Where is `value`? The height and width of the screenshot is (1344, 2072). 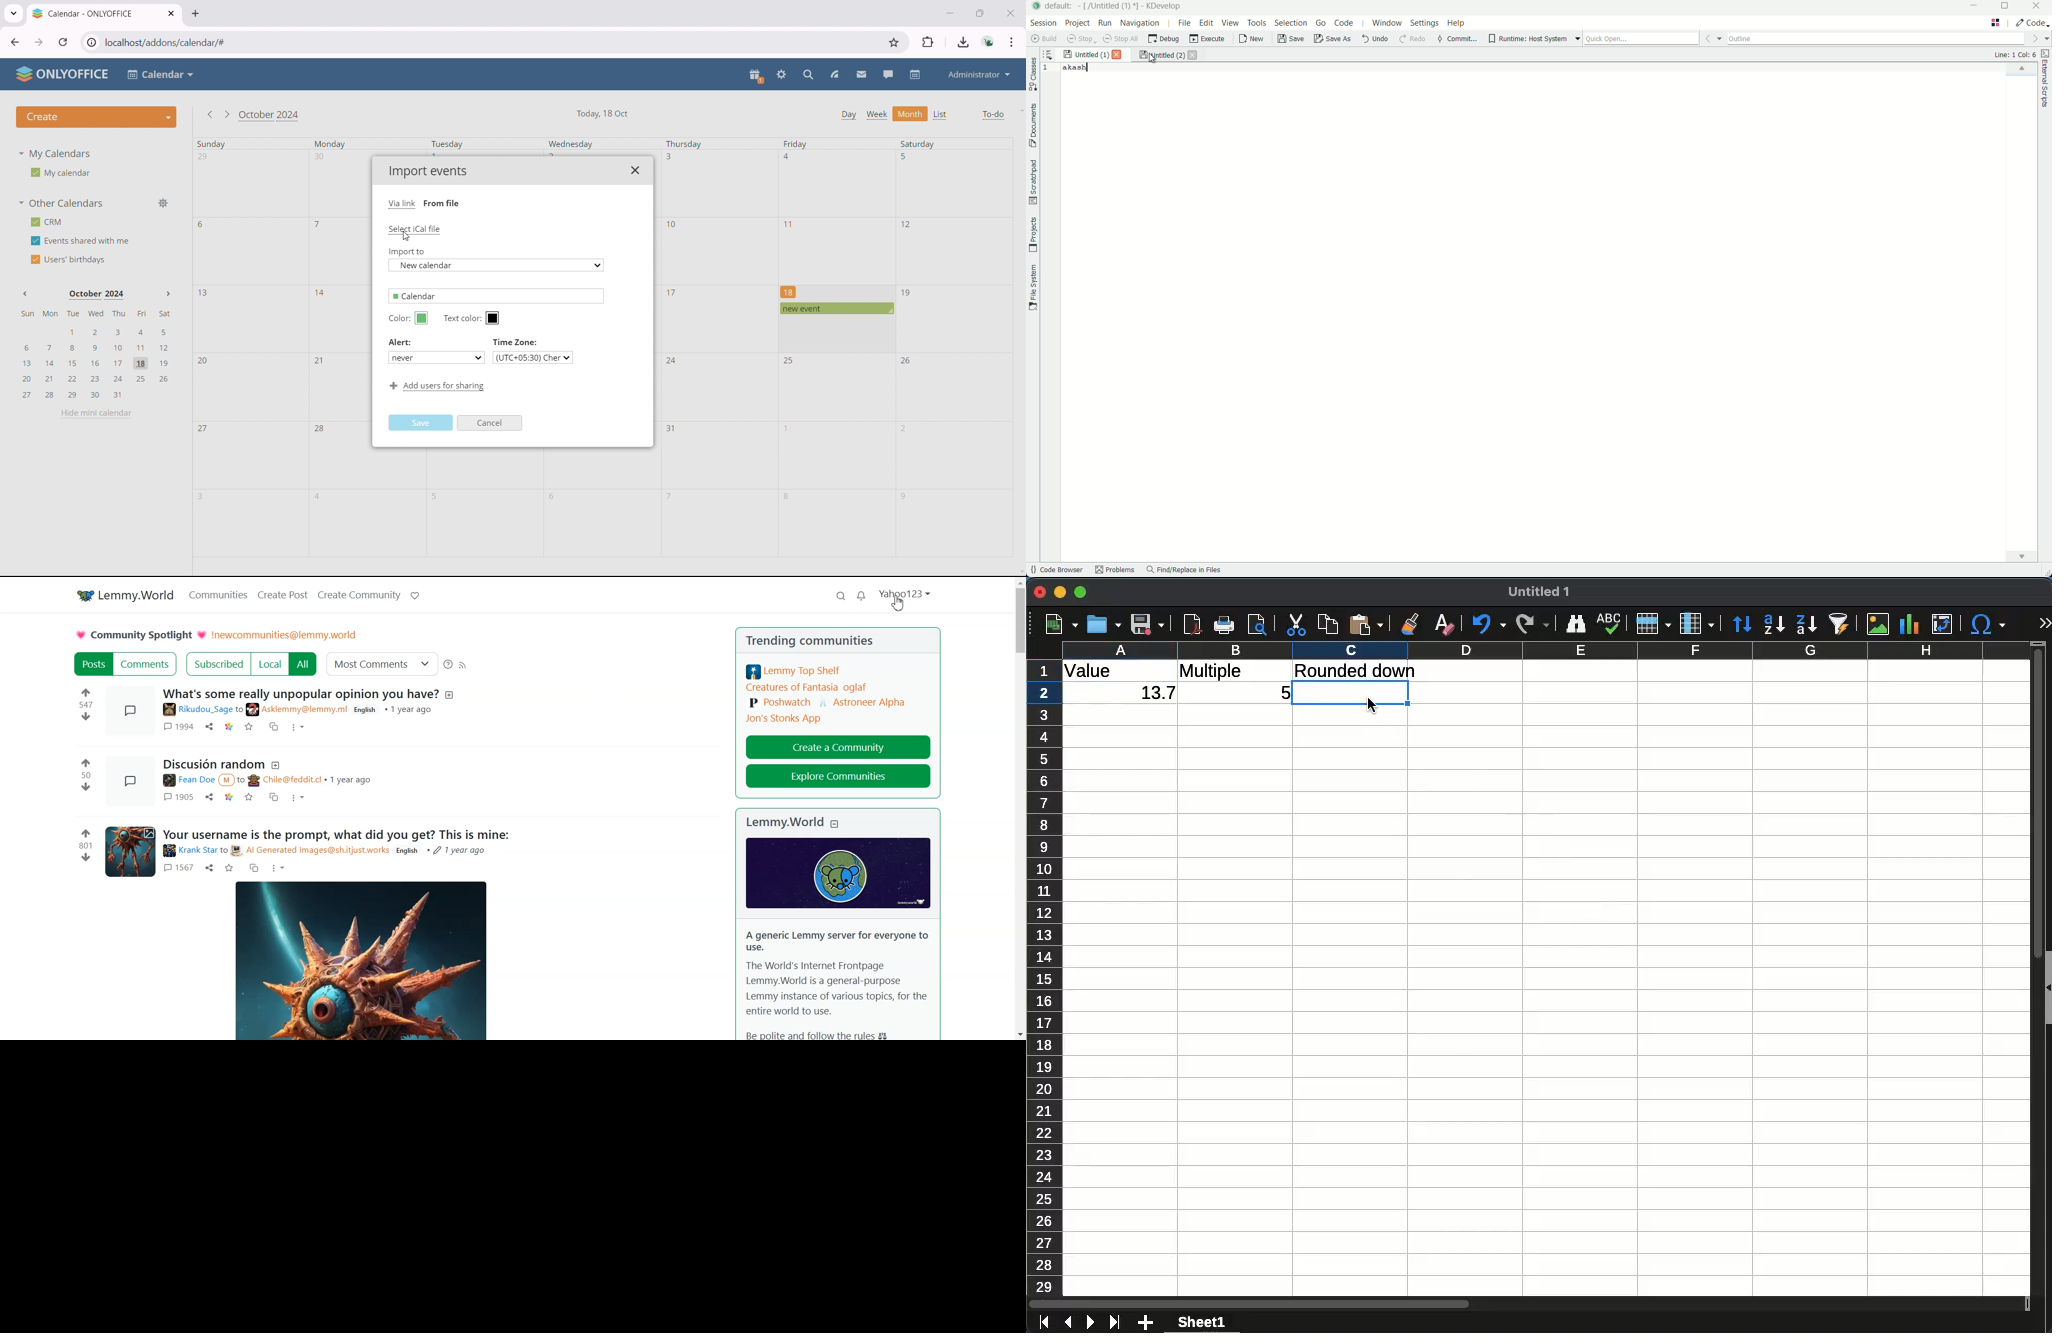 value is located at coordinates (1093, 672).